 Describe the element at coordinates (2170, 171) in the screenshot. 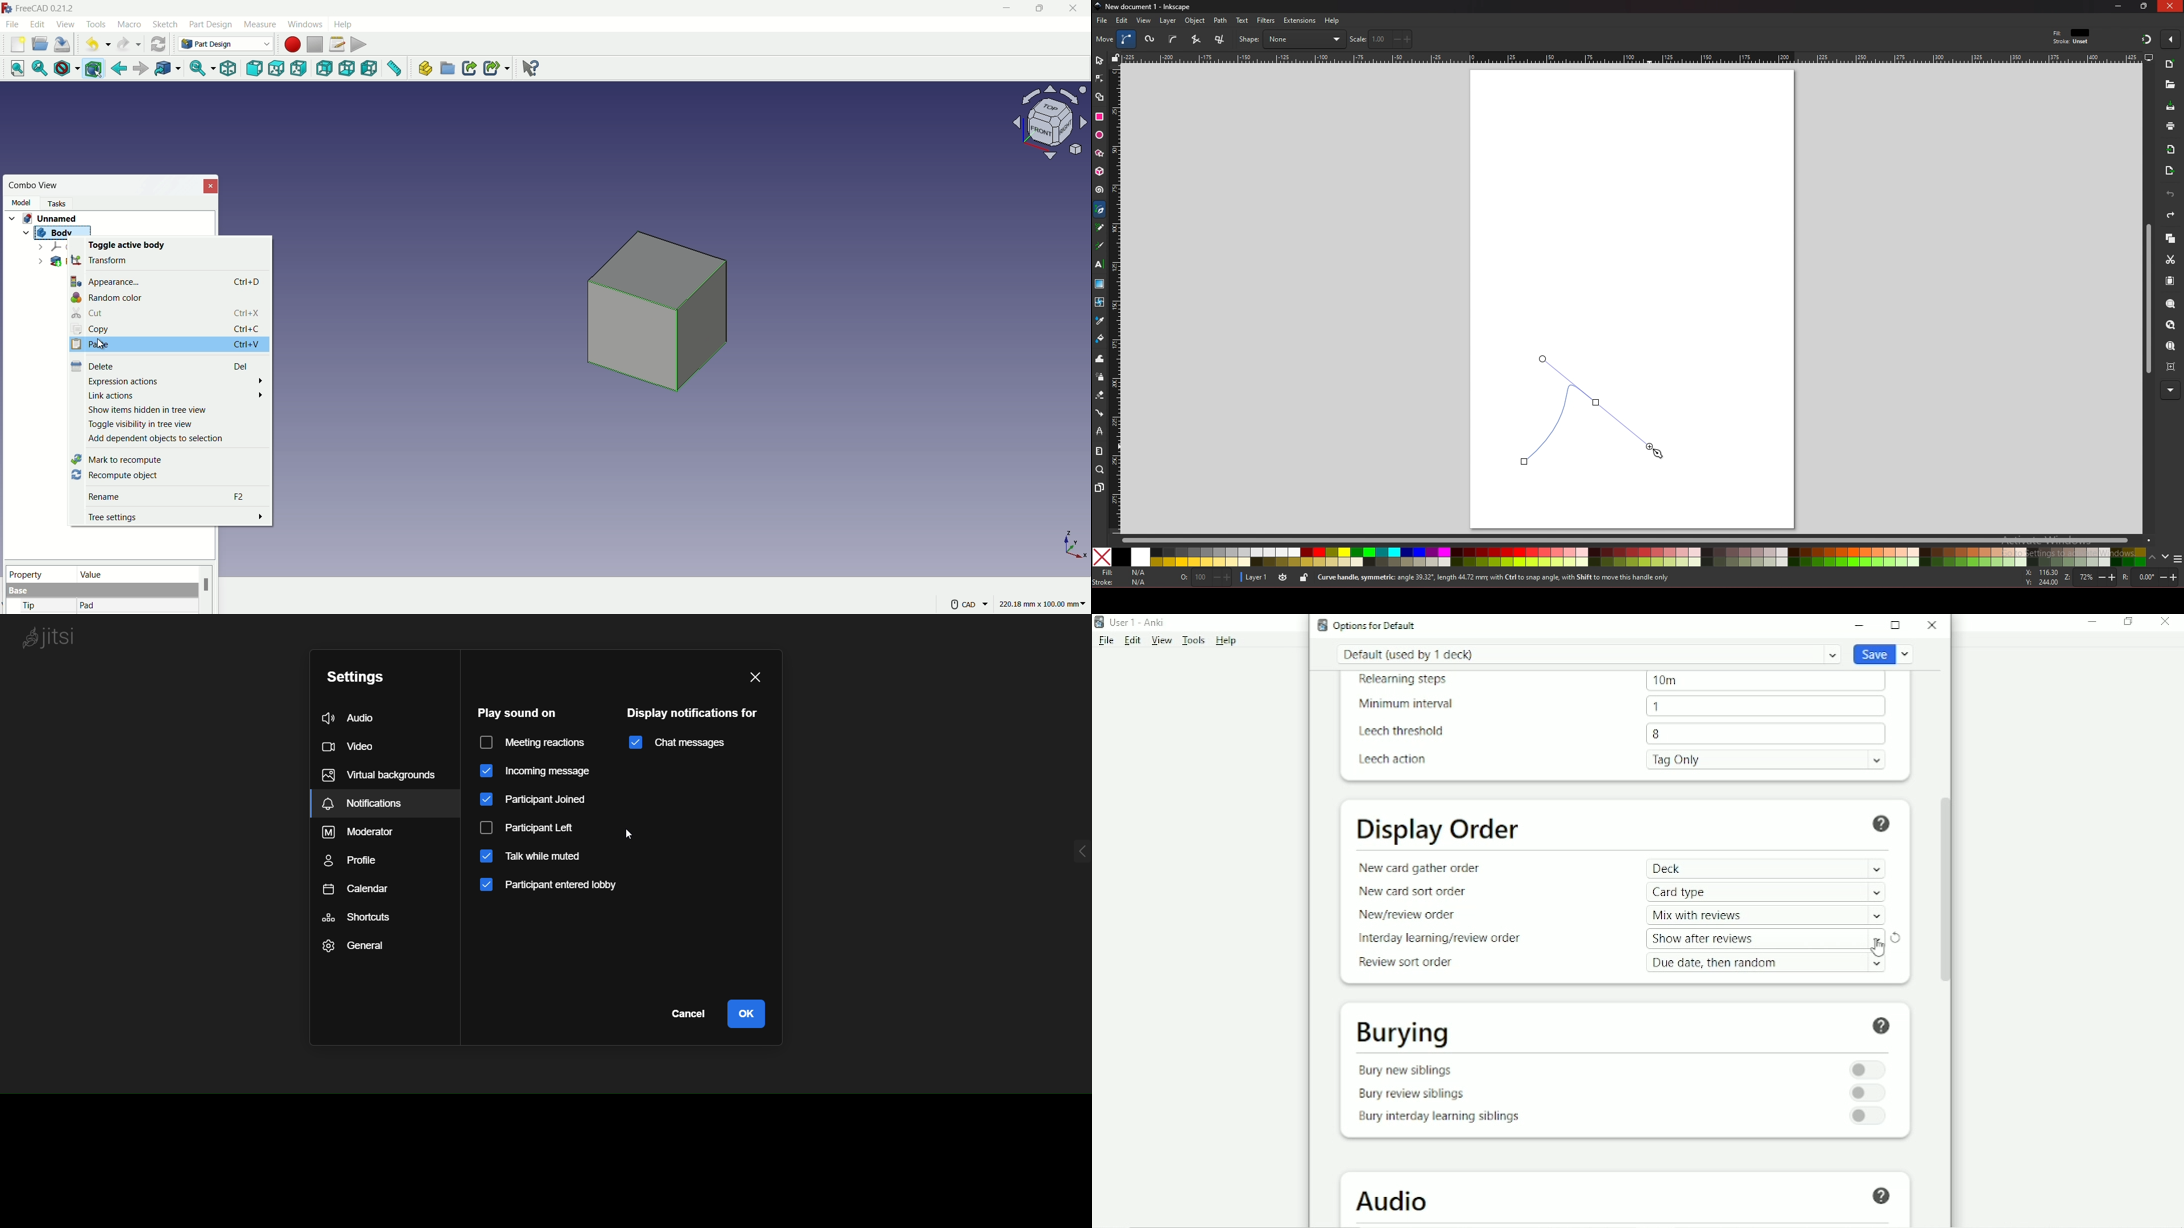

I see `export` at that location.